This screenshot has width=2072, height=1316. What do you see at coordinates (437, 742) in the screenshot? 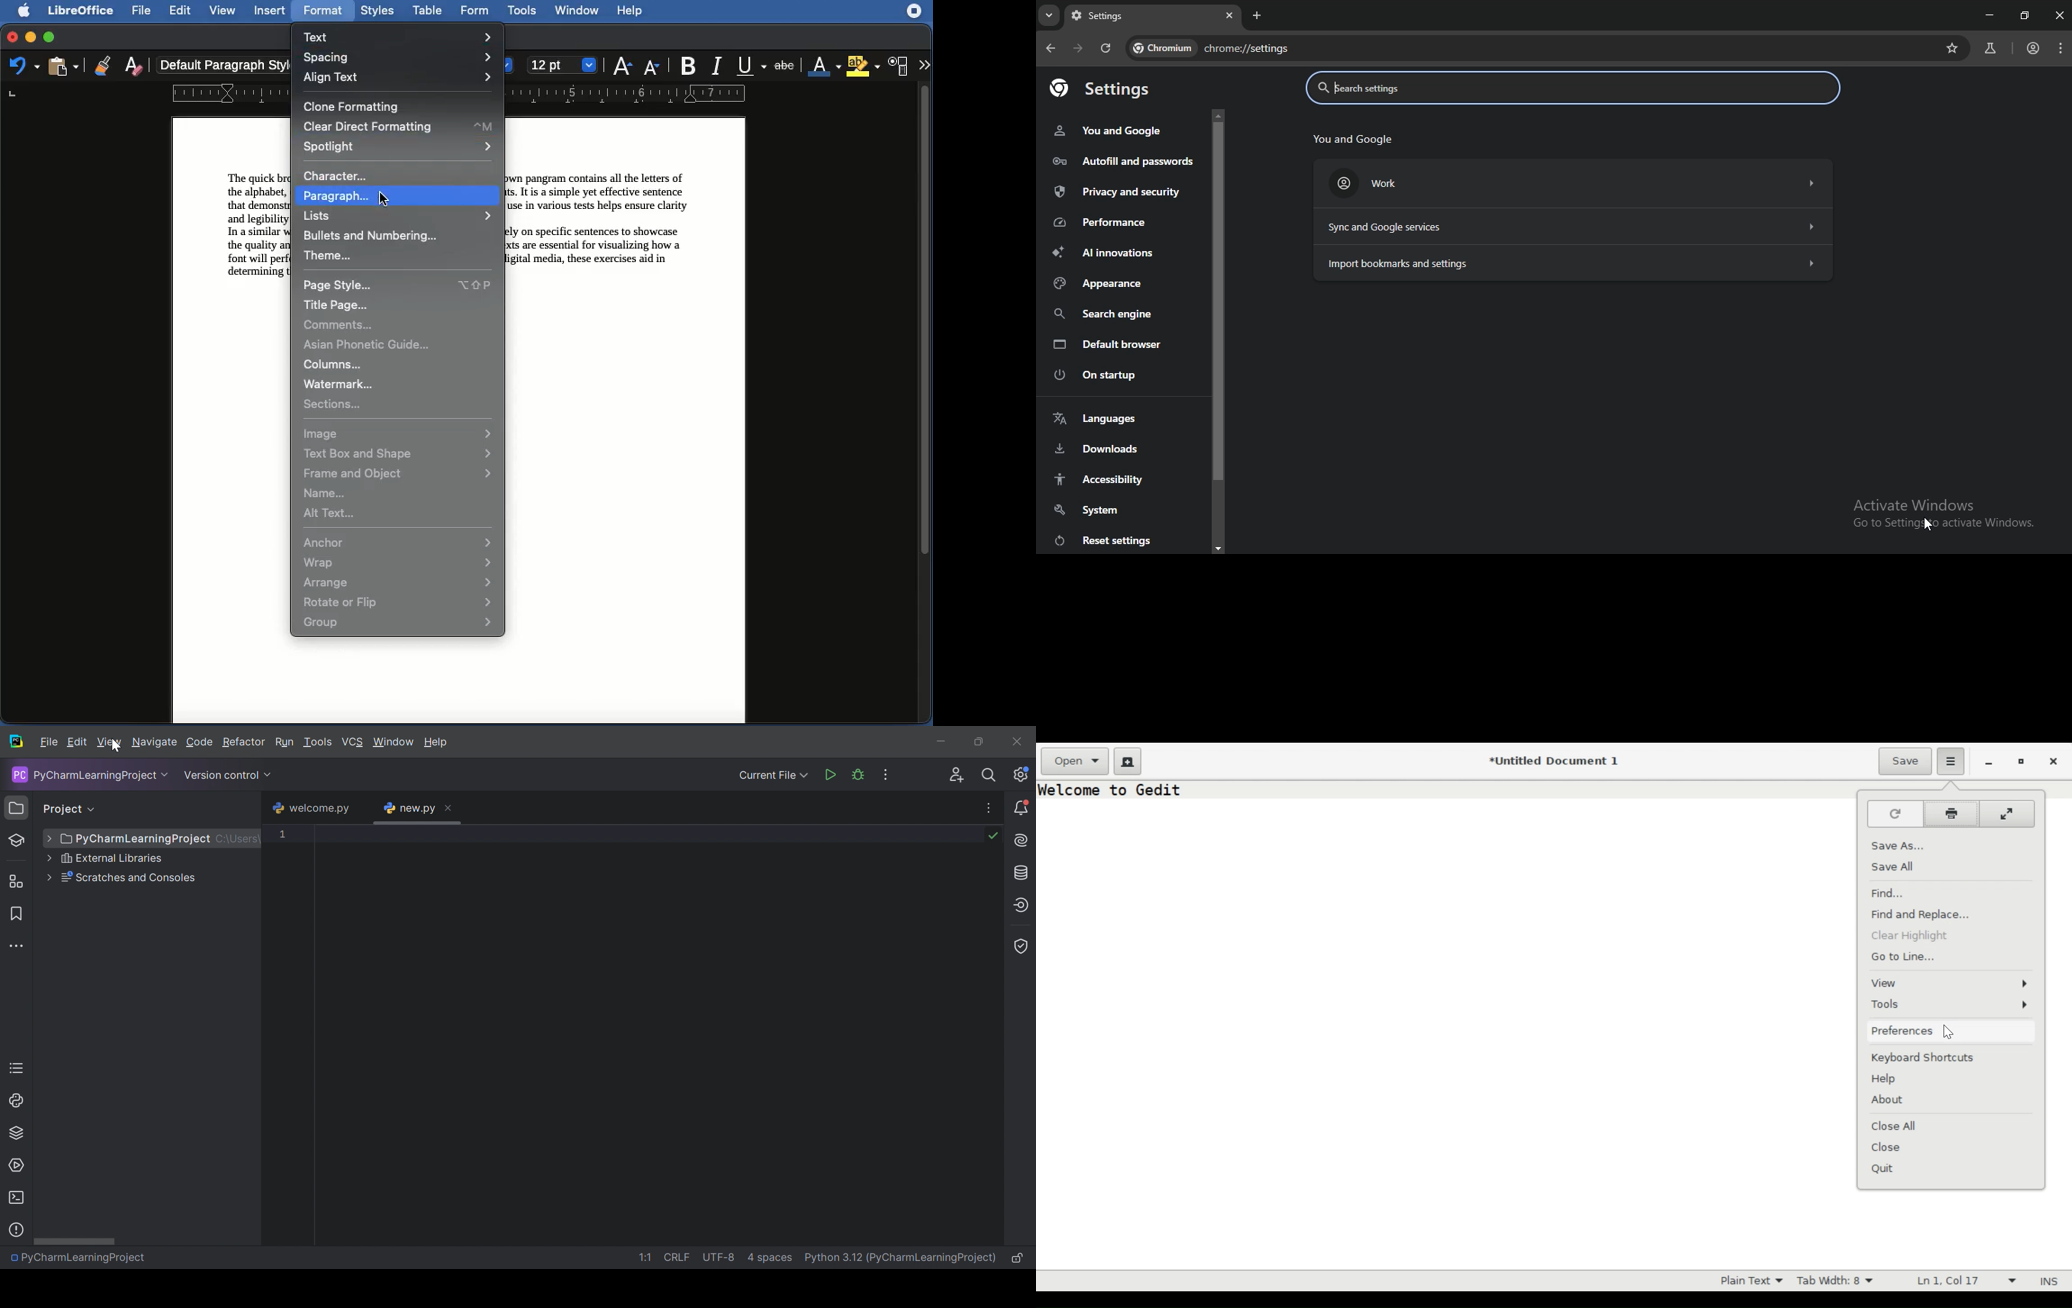
I see `Help` at bounding box center [437, 742].